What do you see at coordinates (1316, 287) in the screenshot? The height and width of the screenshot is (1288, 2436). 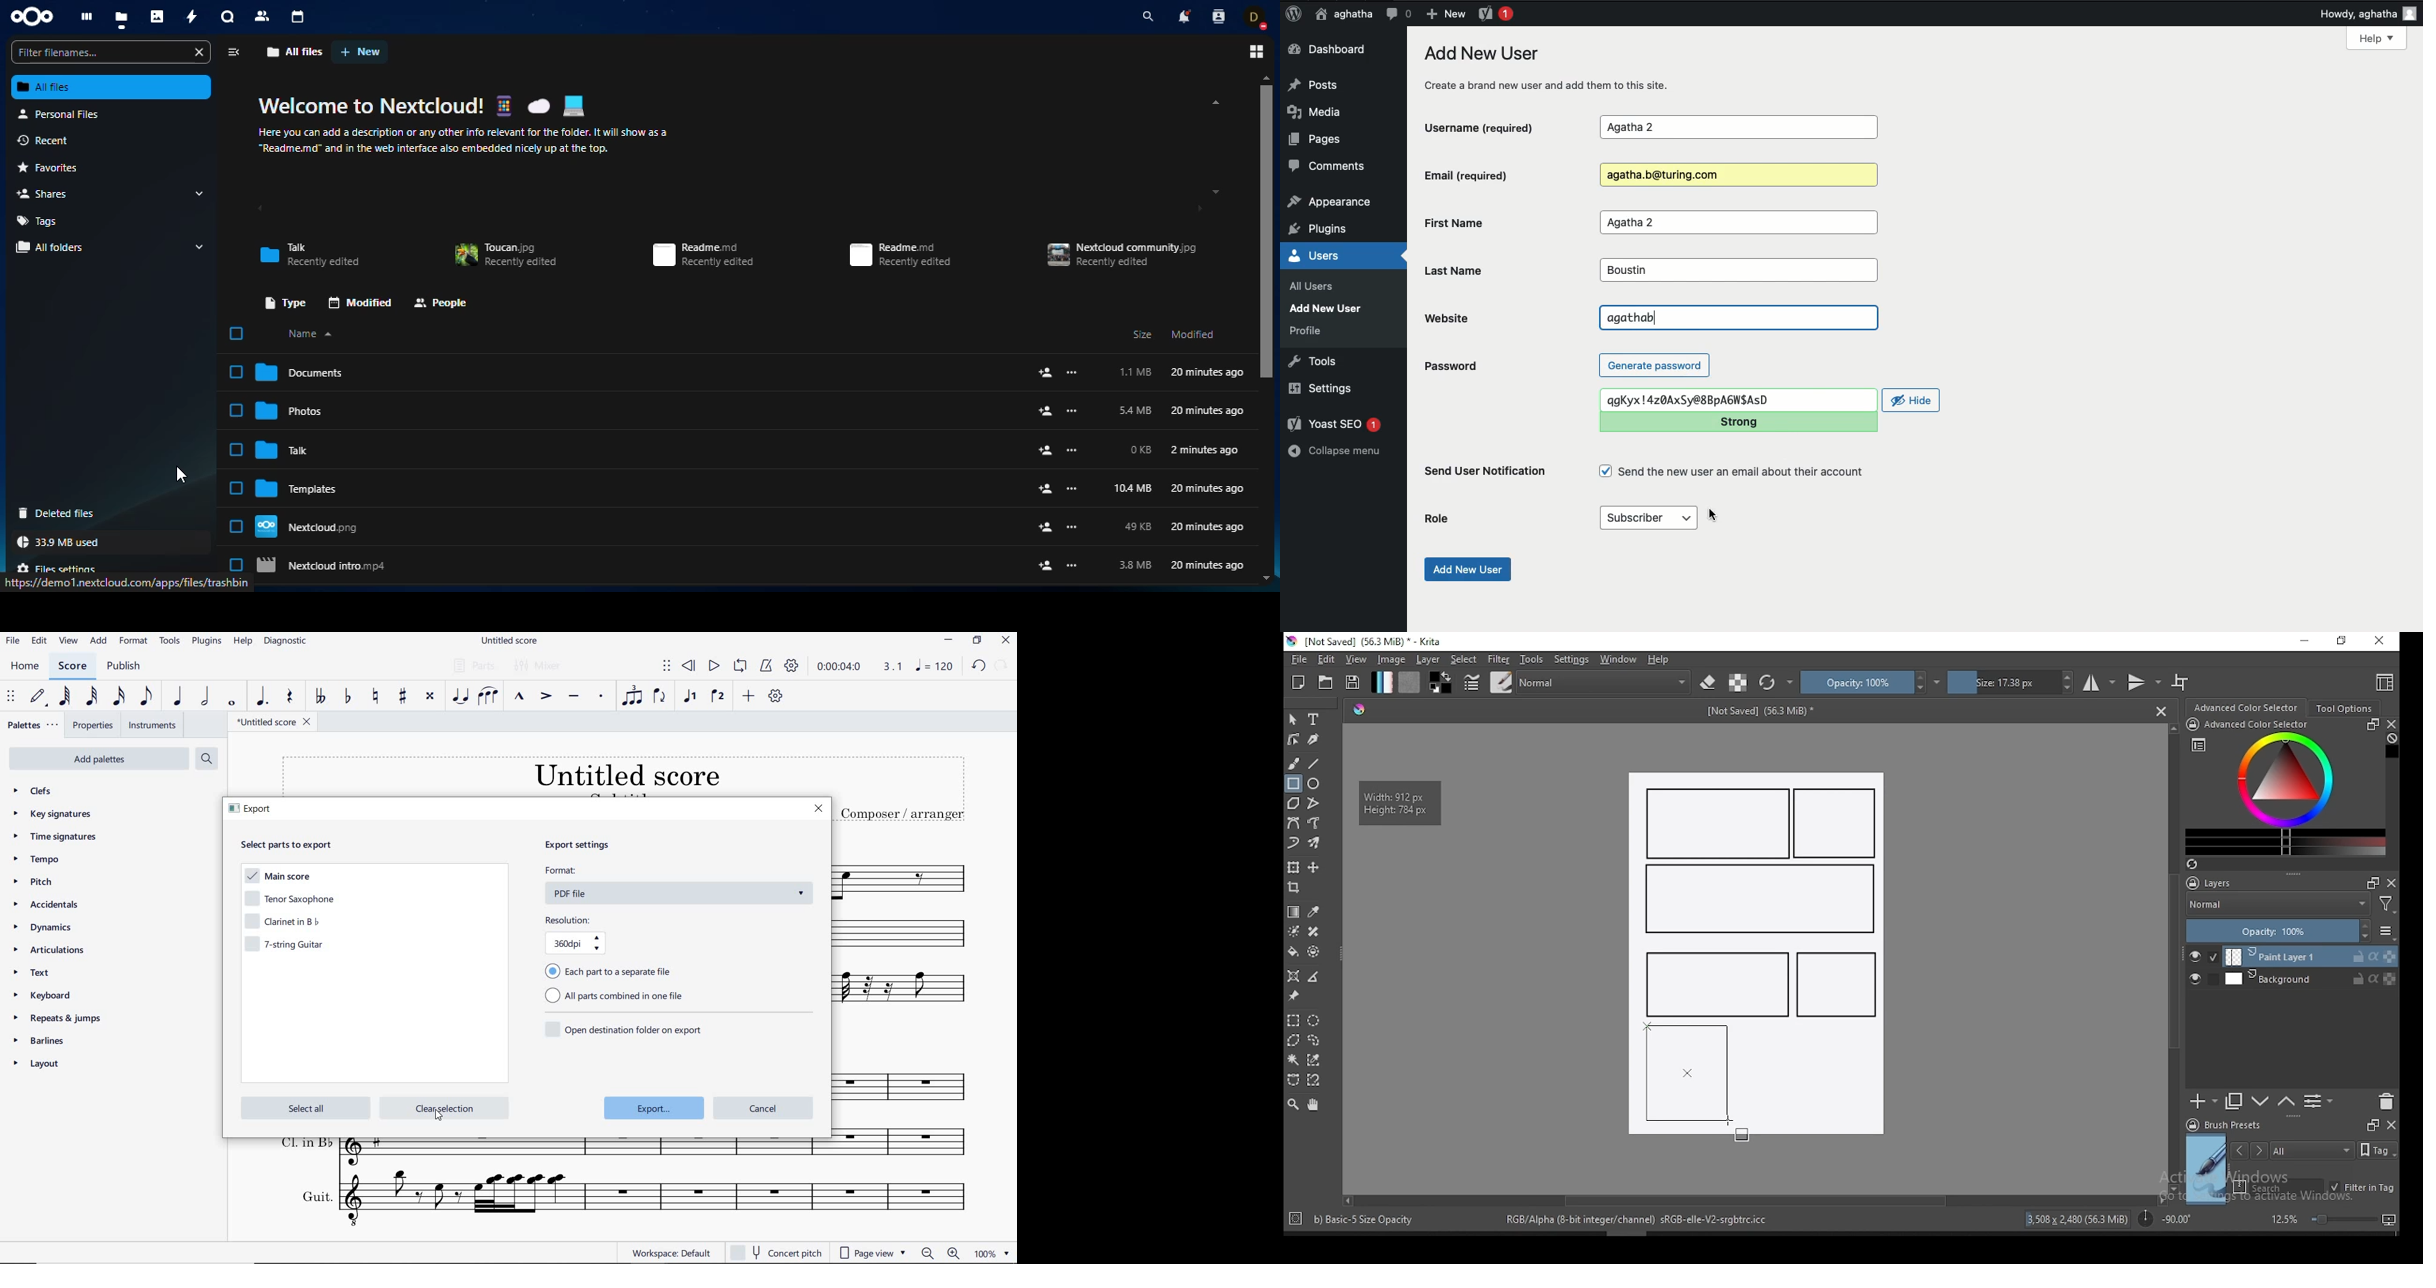 I see `all users` at bounding box center [1316, 287].